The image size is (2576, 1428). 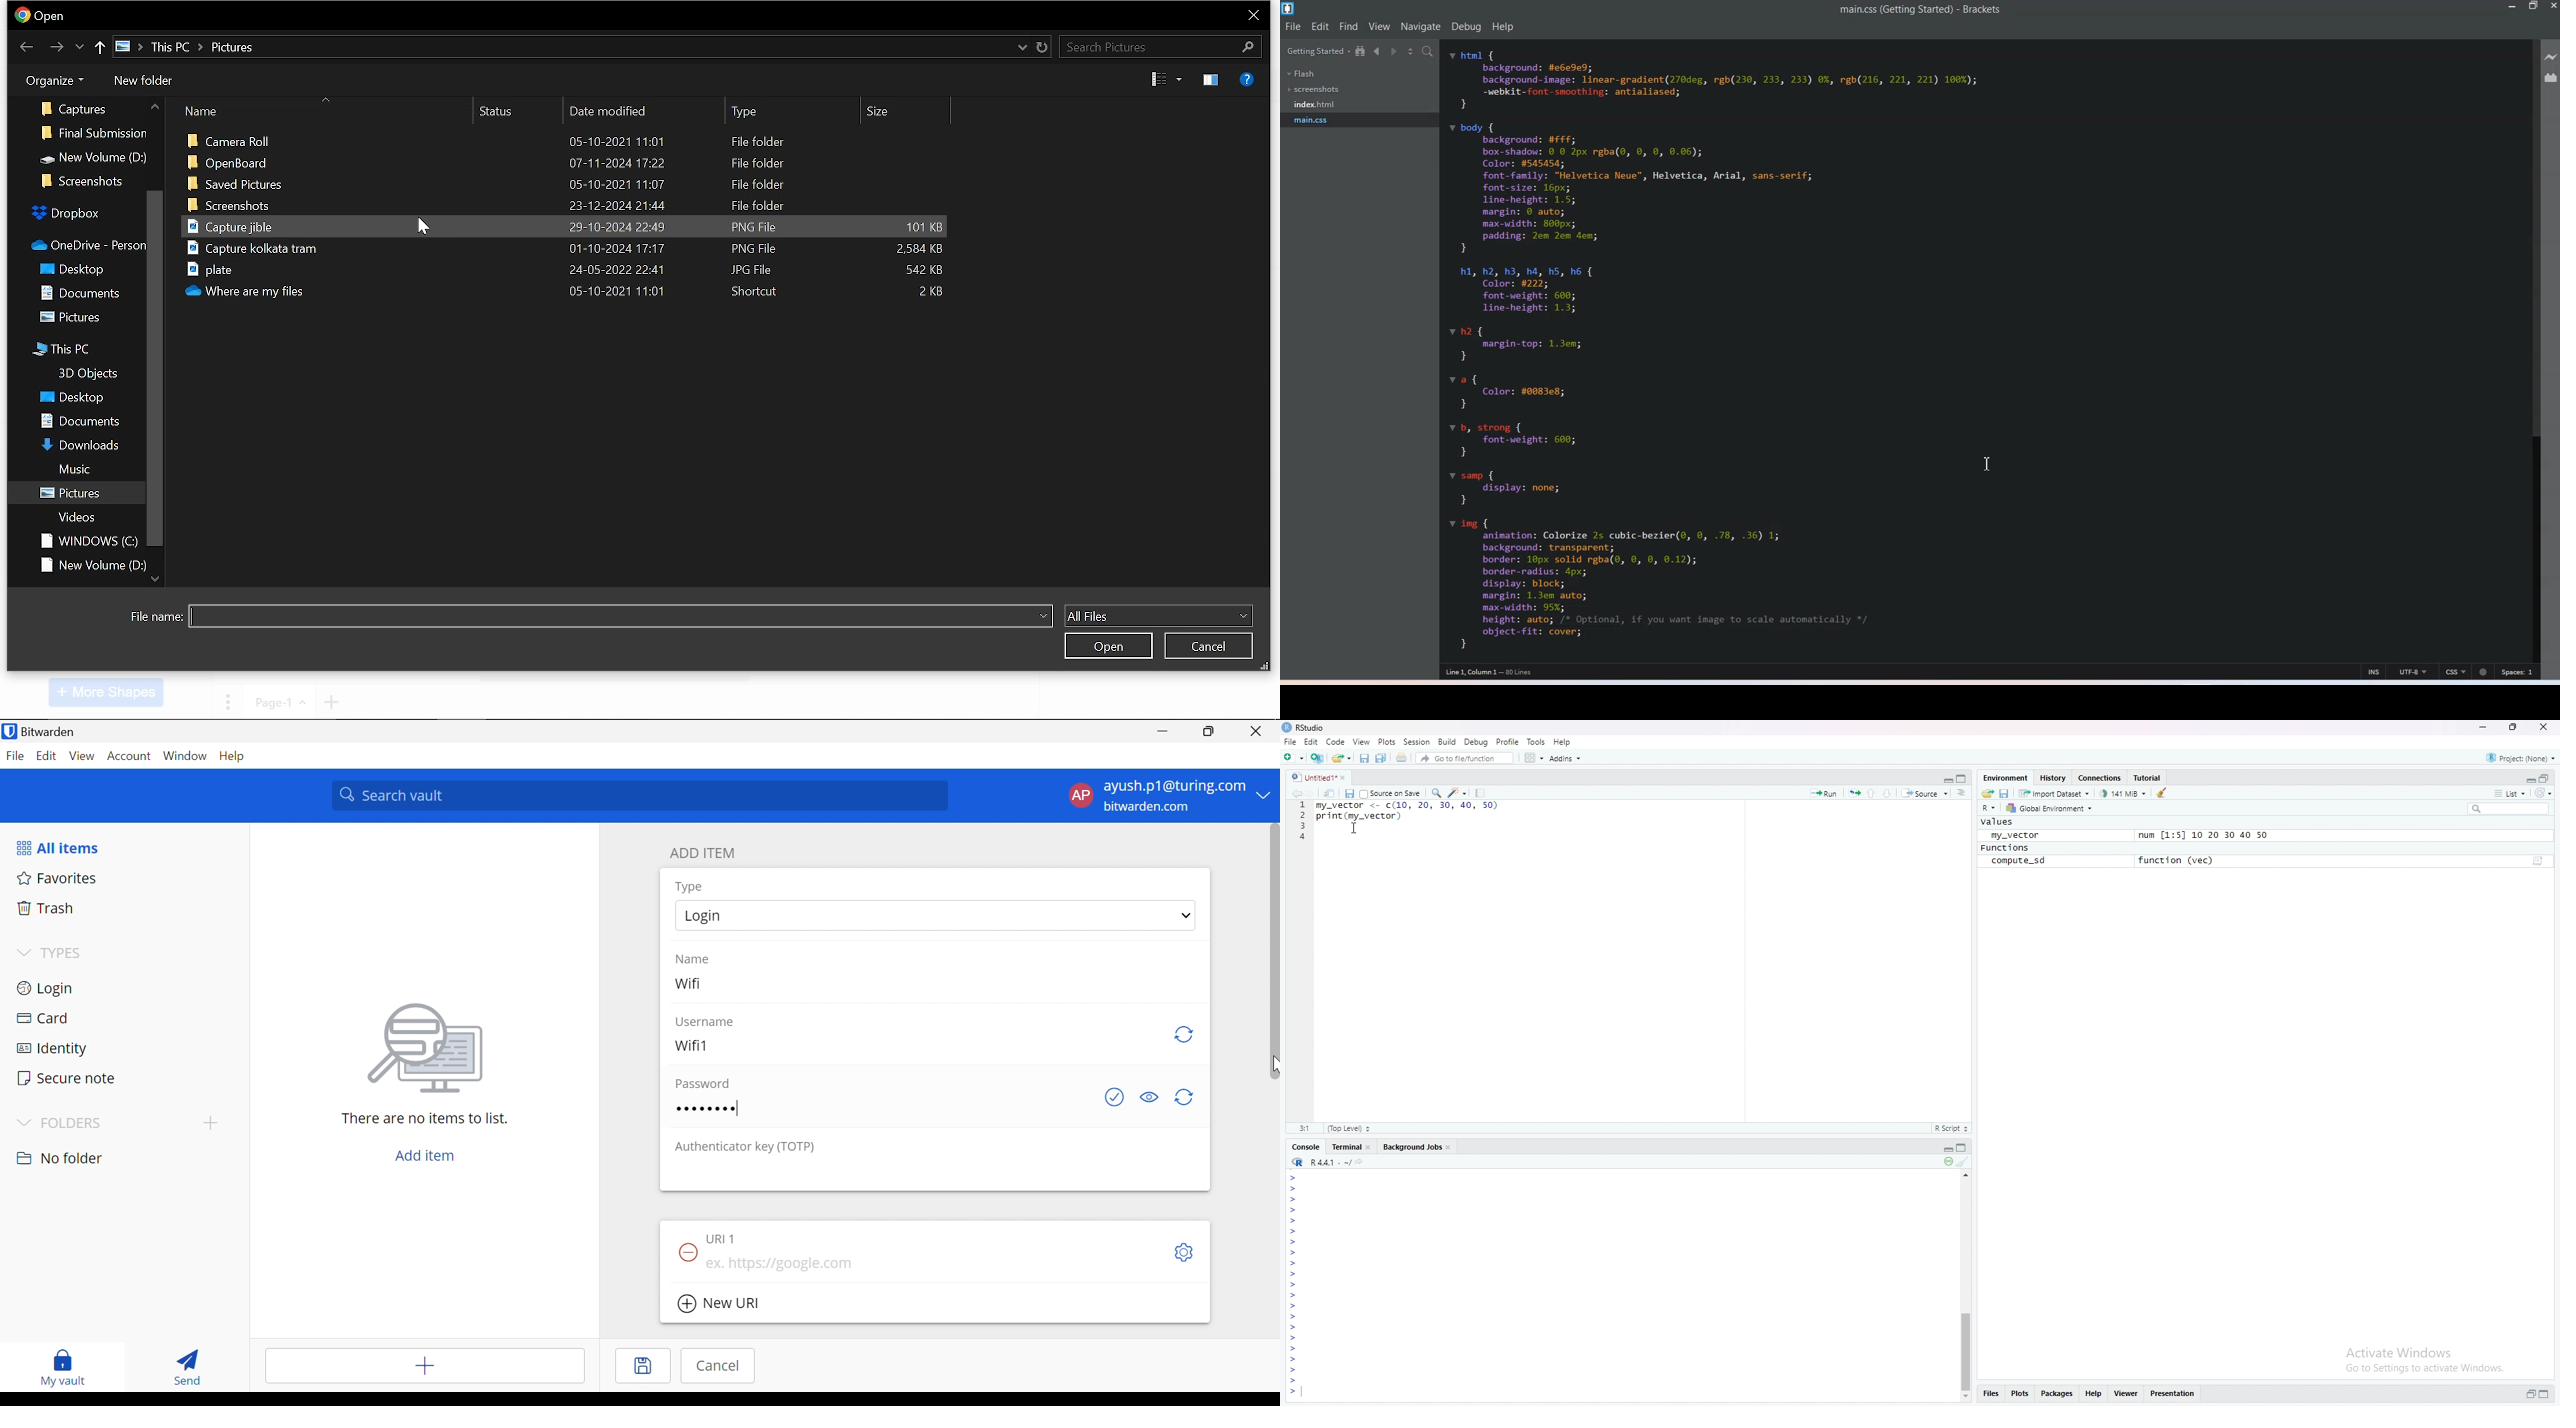 What do you see at coordinates (1254, 15) in the screenshot?
I see `close` at bounding box center [1254, 15].